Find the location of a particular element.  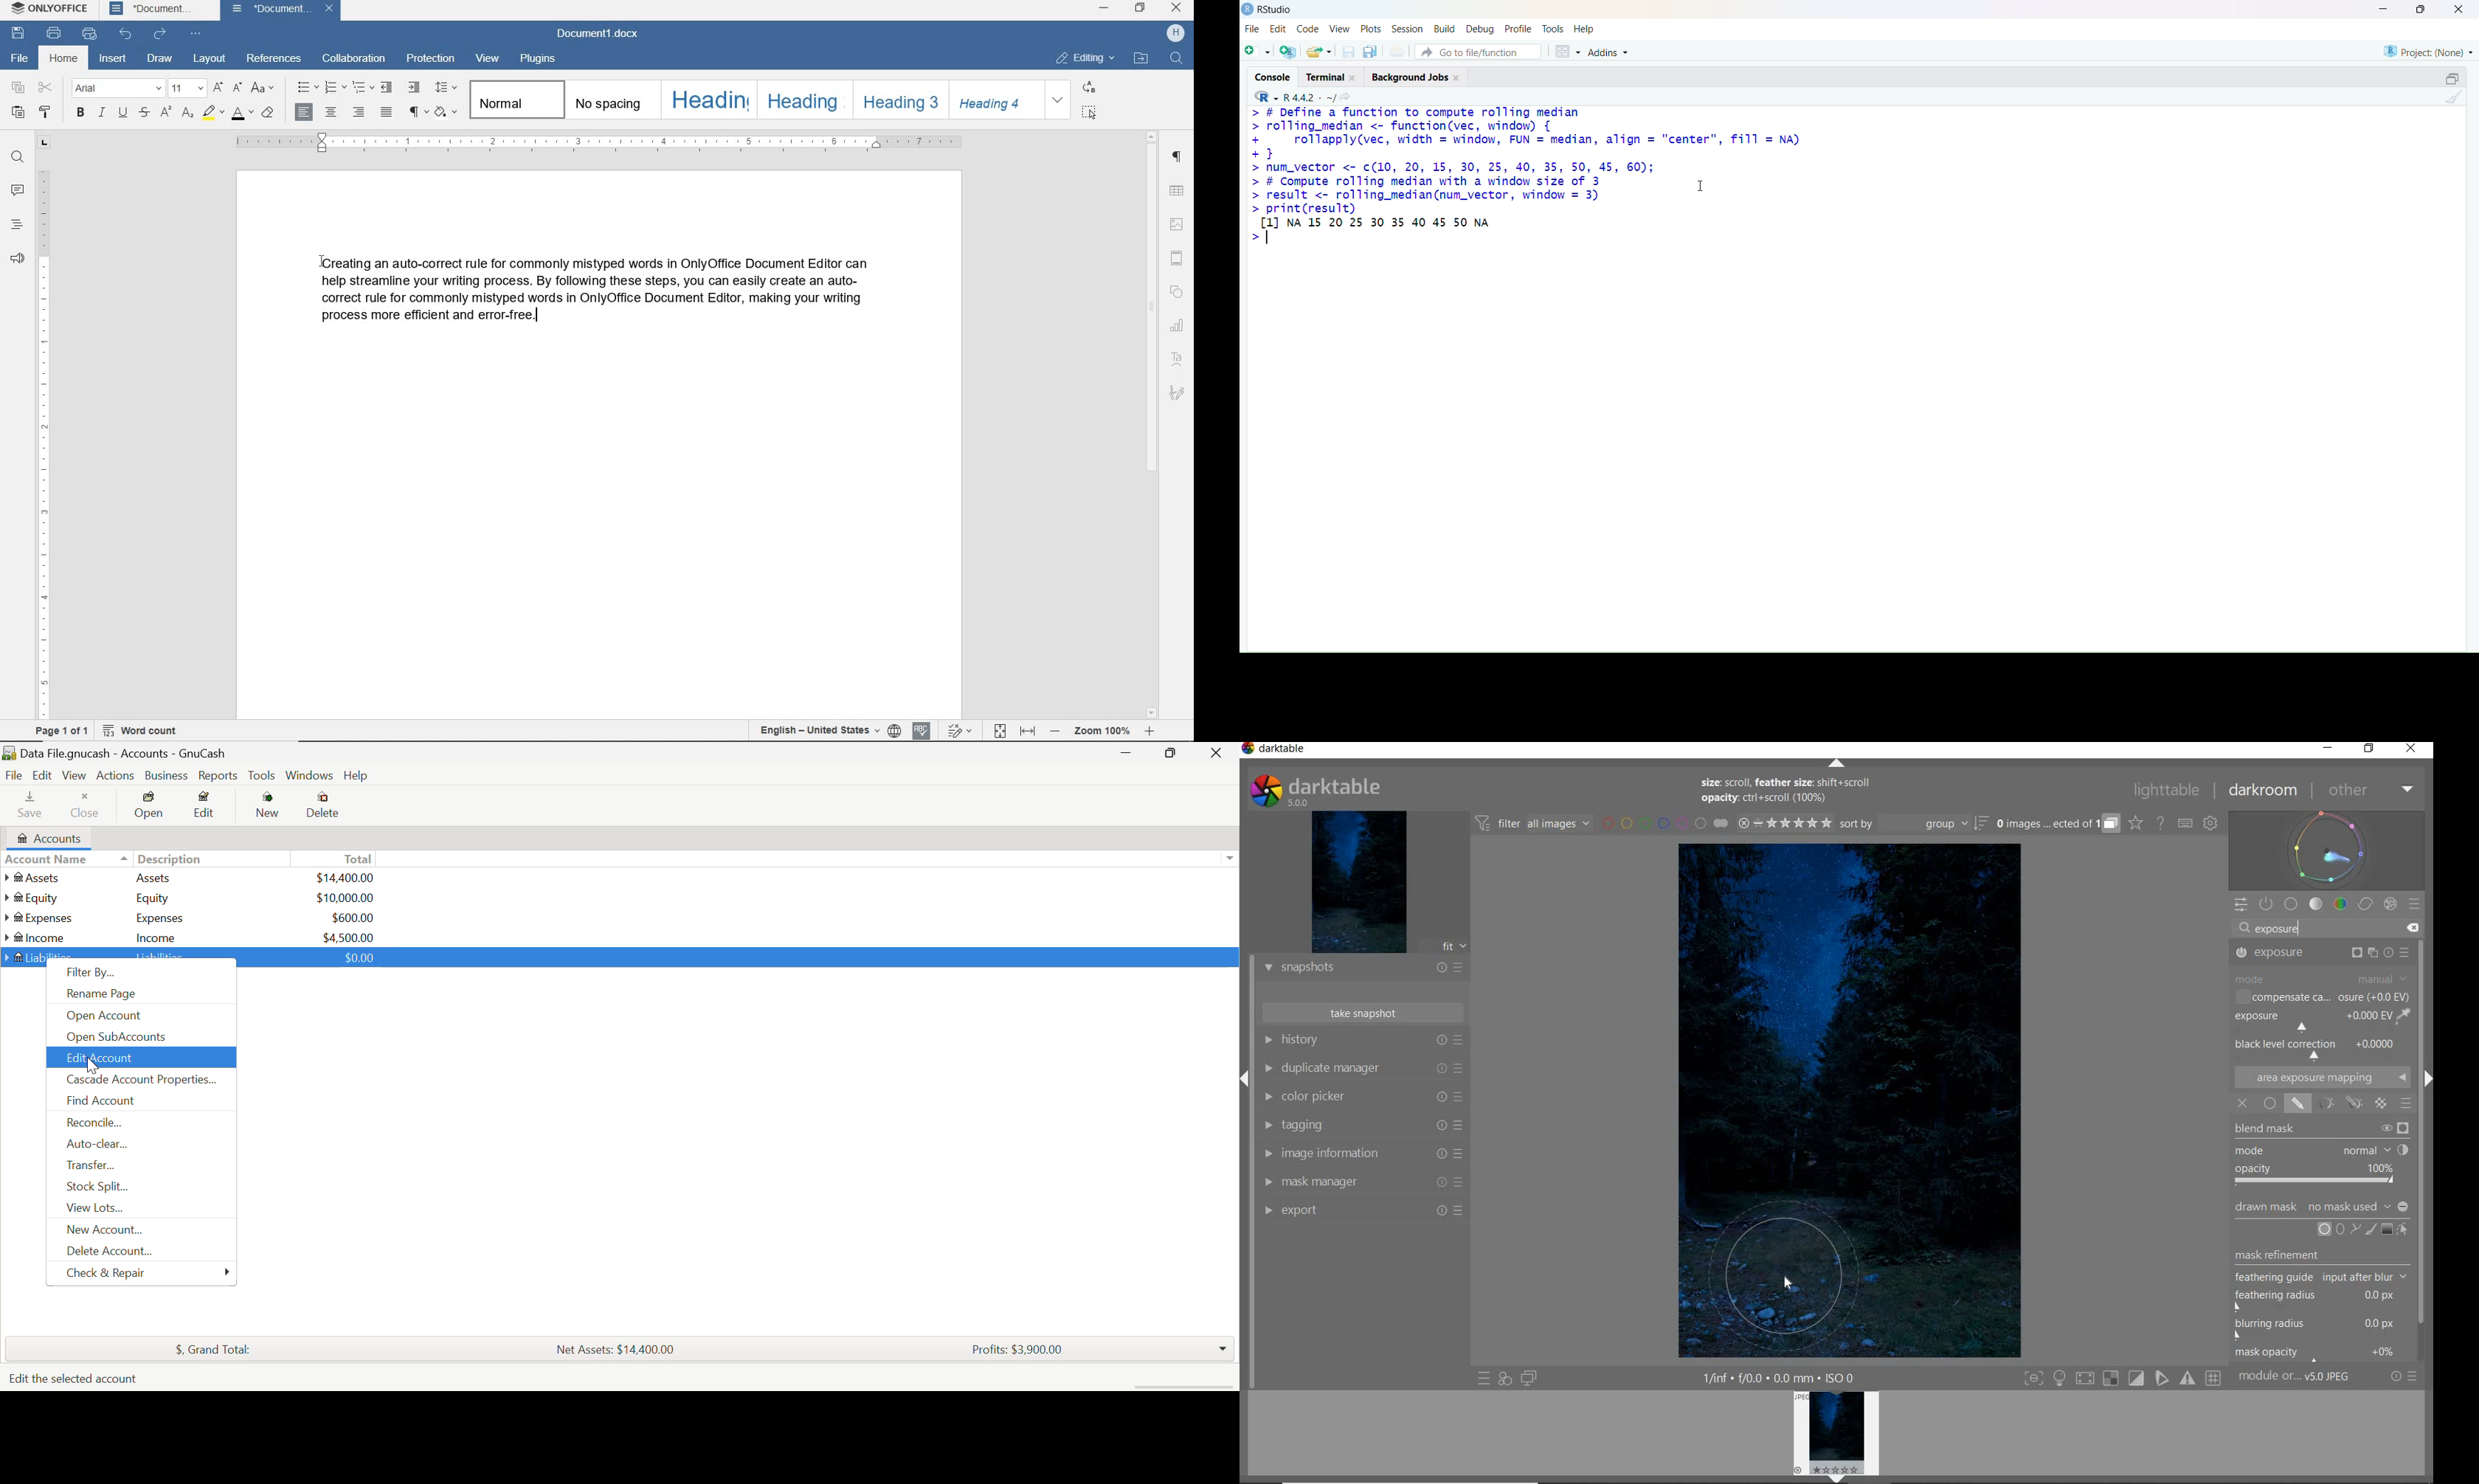

Scrollbar is located at coordinates (2427, 1225).